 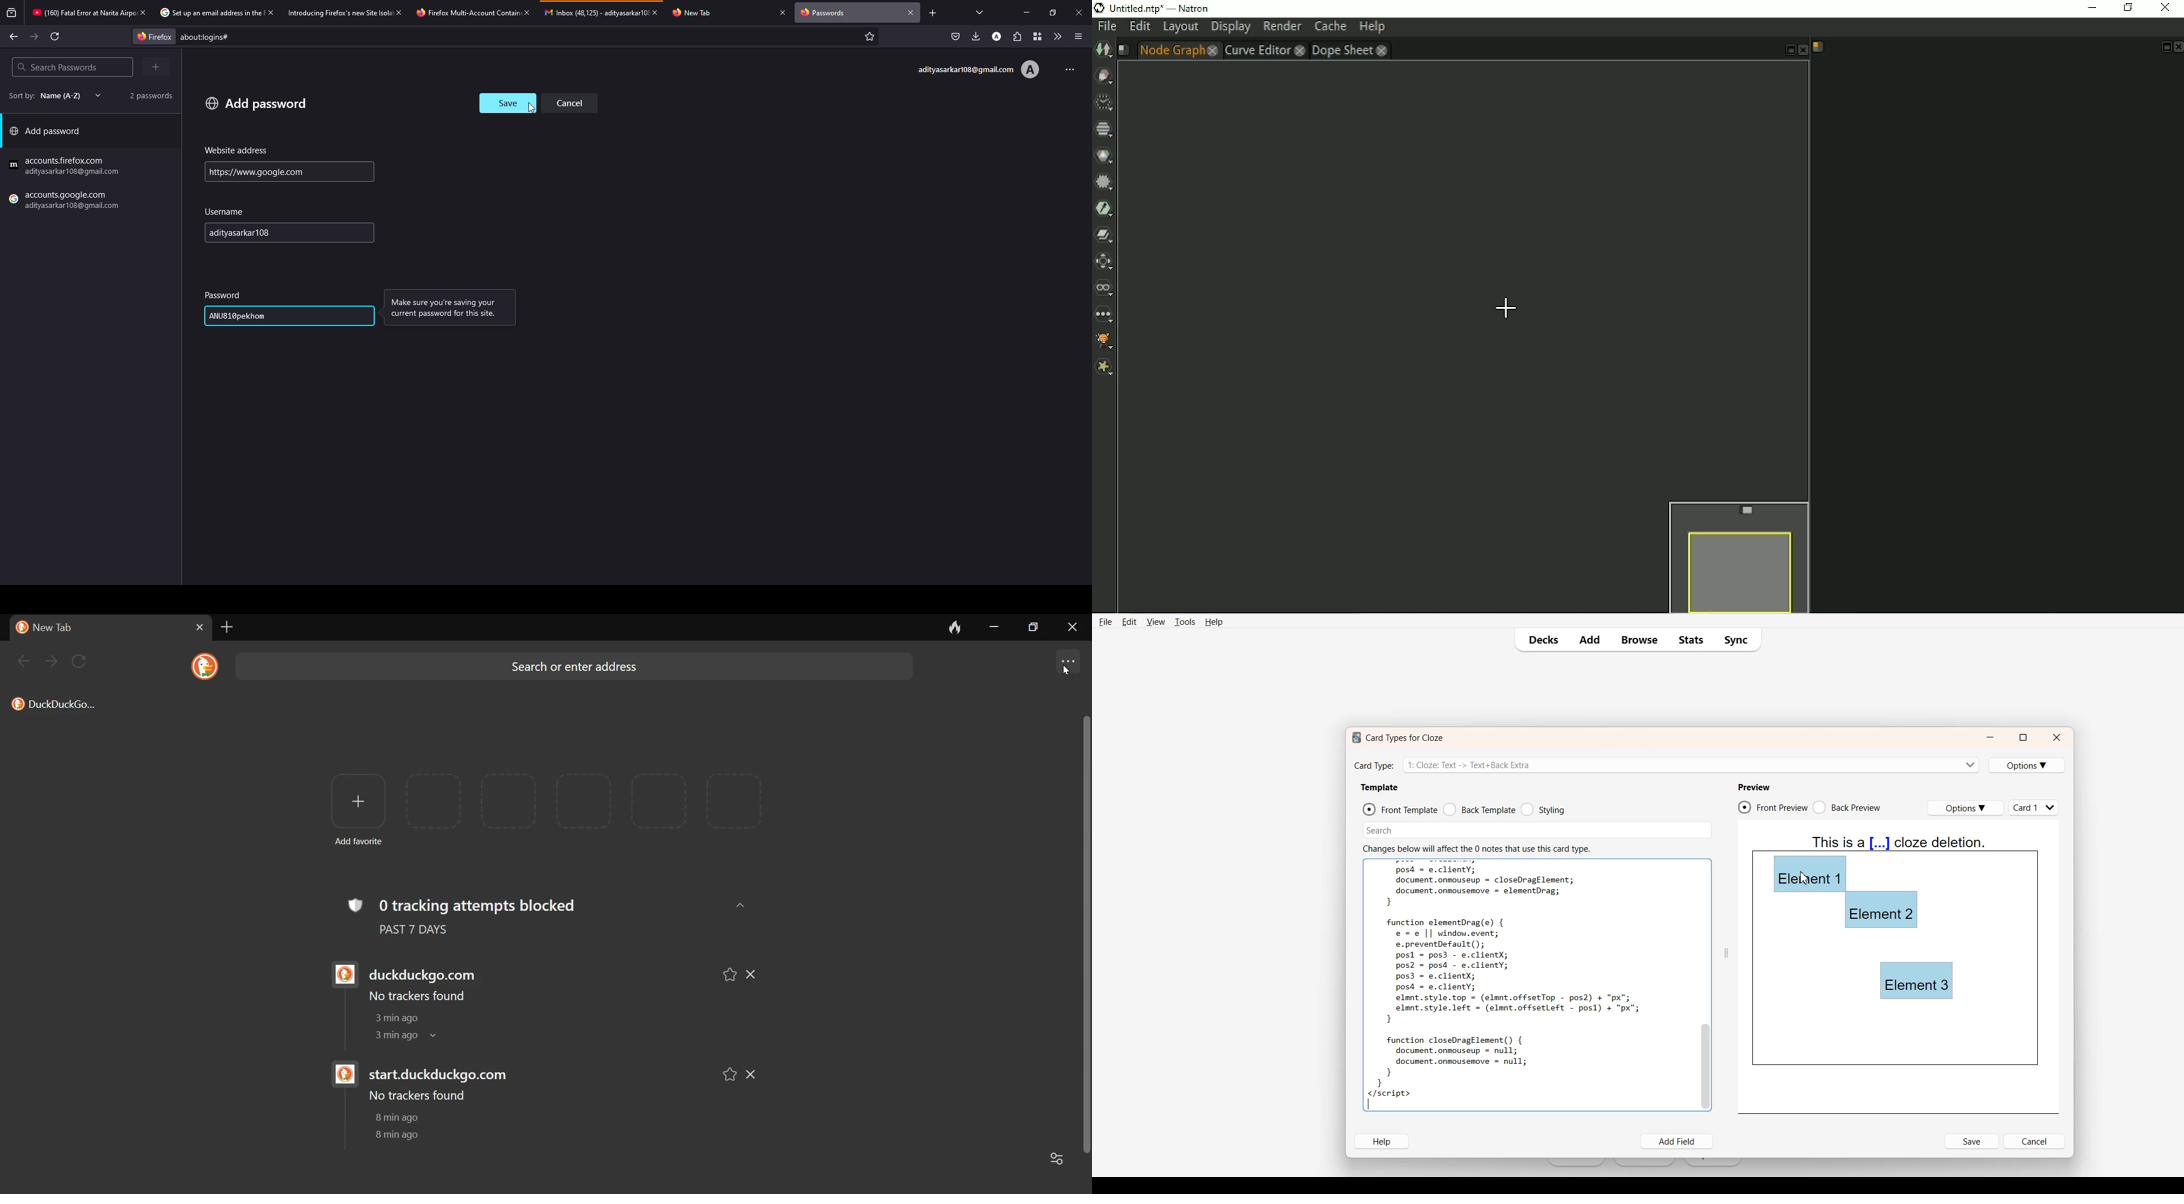 I want to click on tab, so click(x=209, y=13).